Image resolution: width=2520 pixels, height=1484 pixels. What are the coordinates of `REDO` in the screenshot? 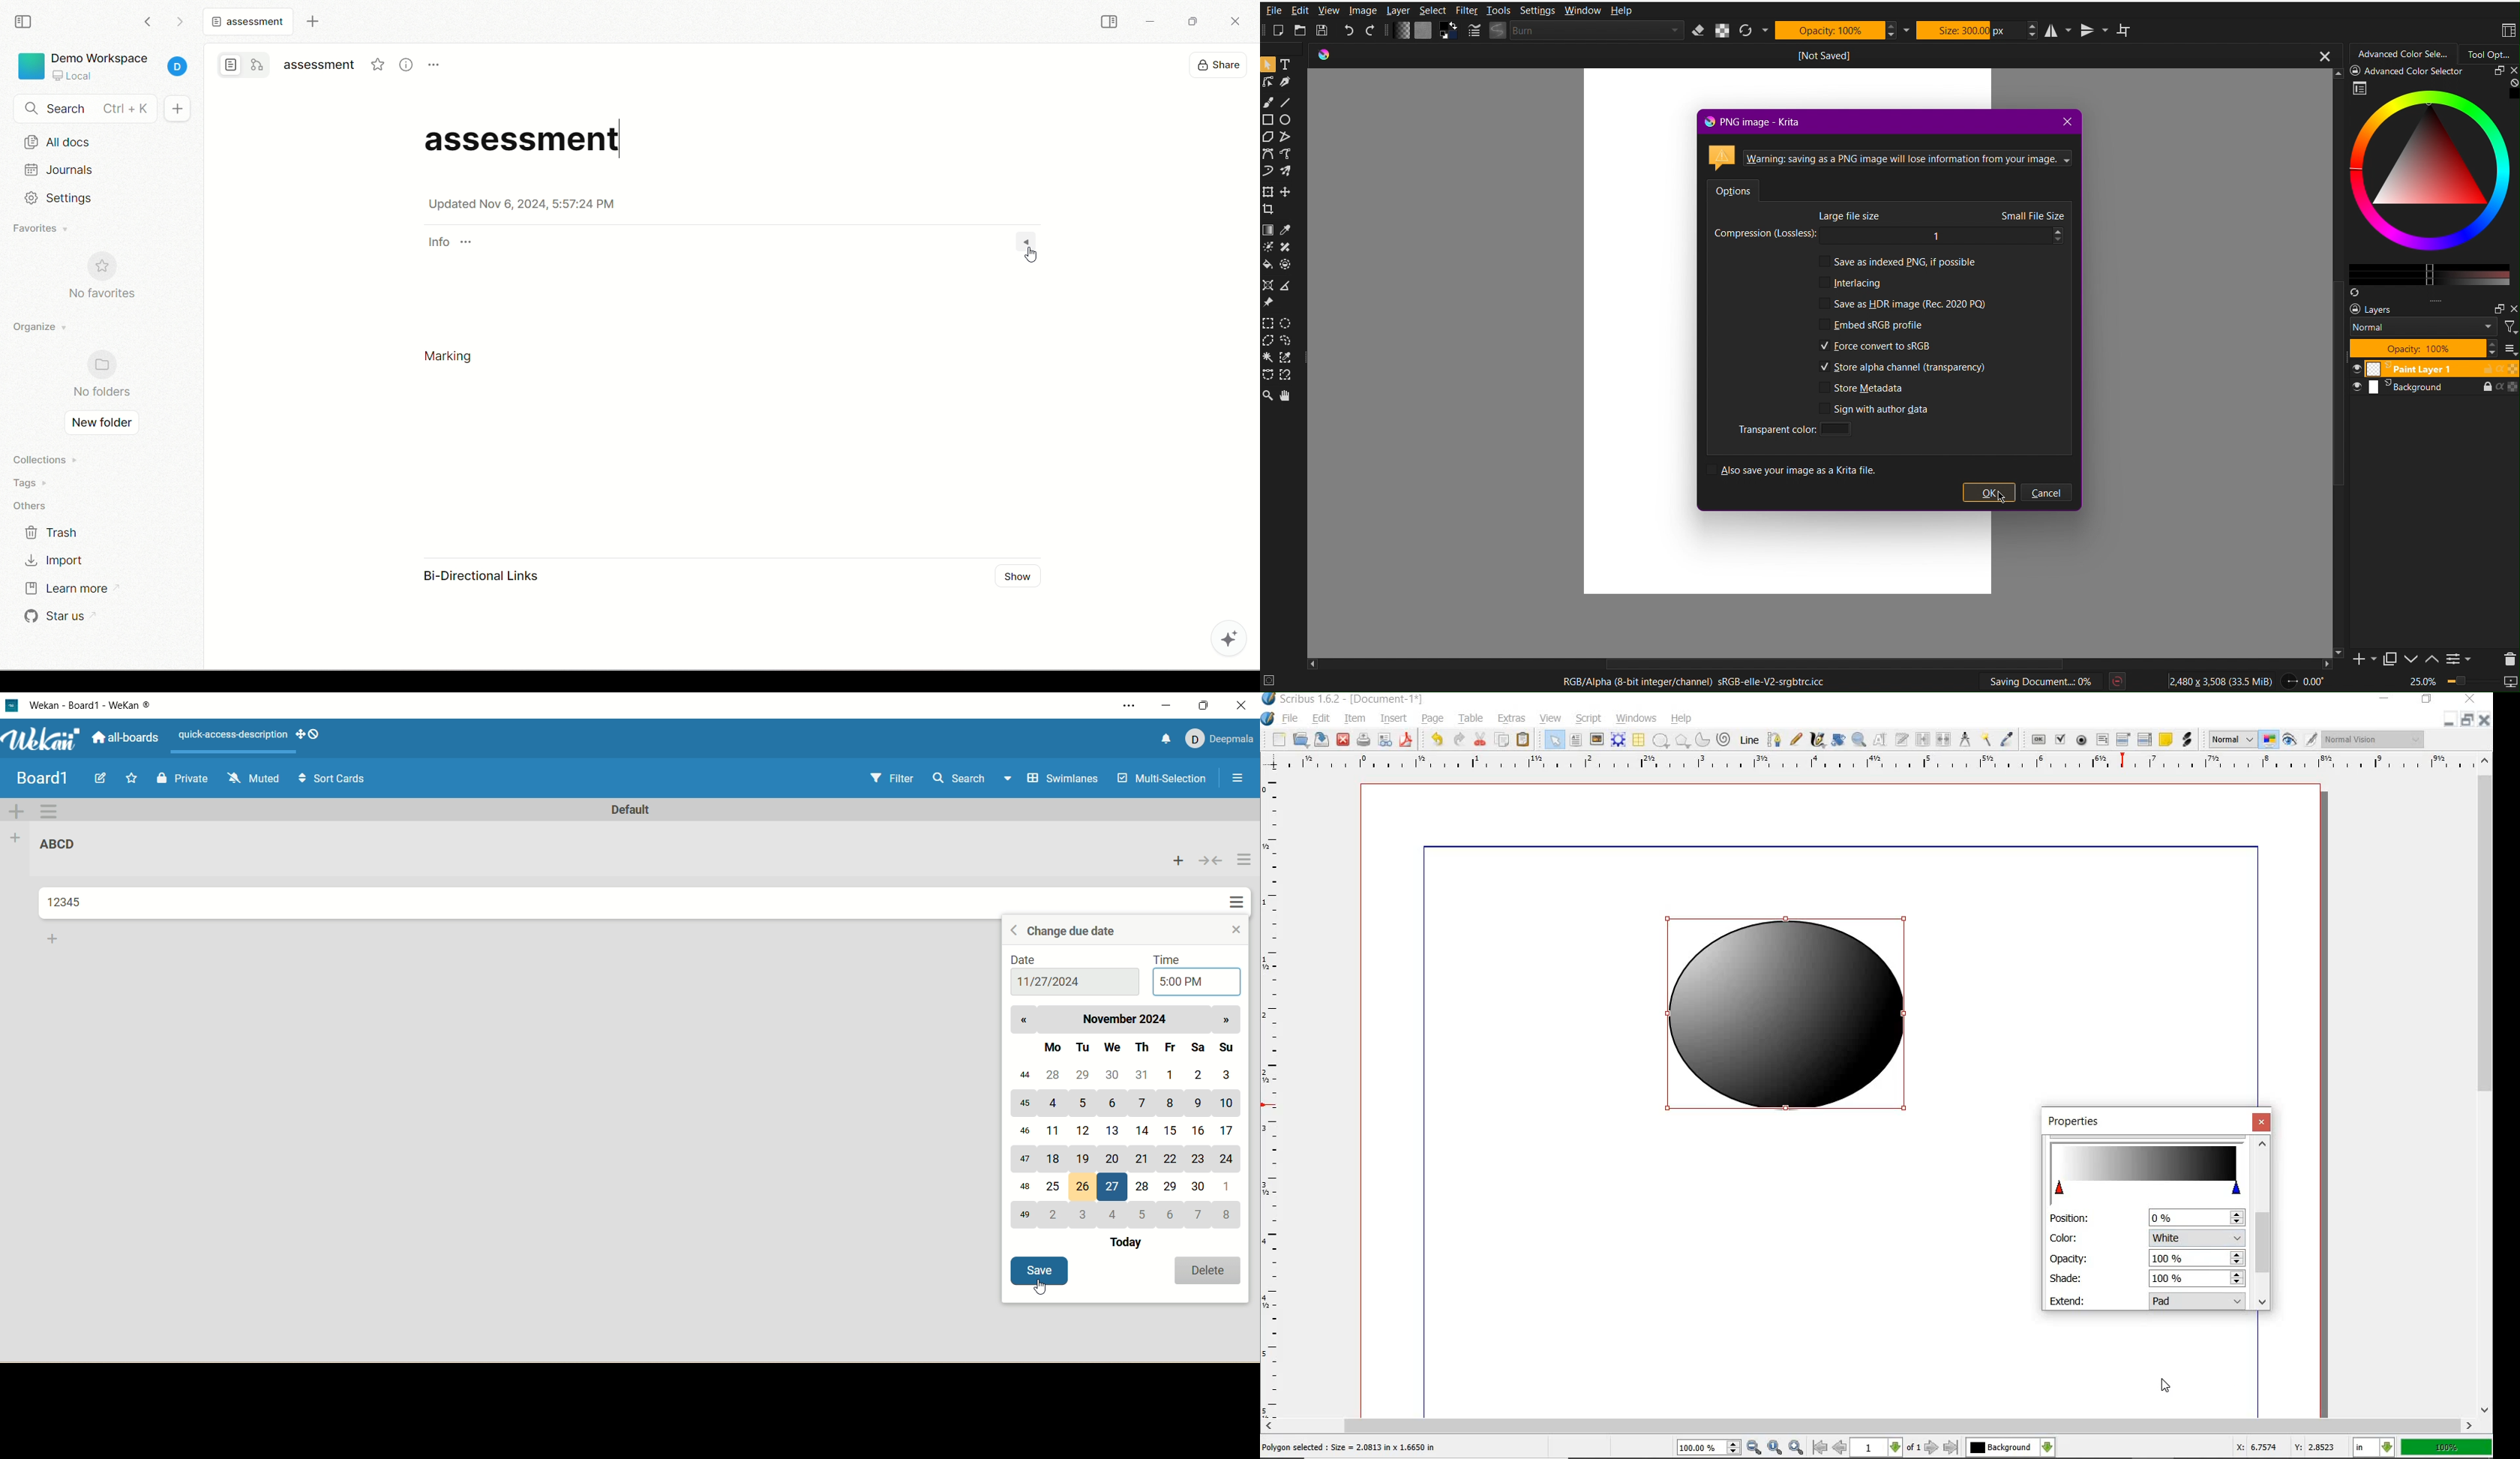 It's located at (1459, 738).